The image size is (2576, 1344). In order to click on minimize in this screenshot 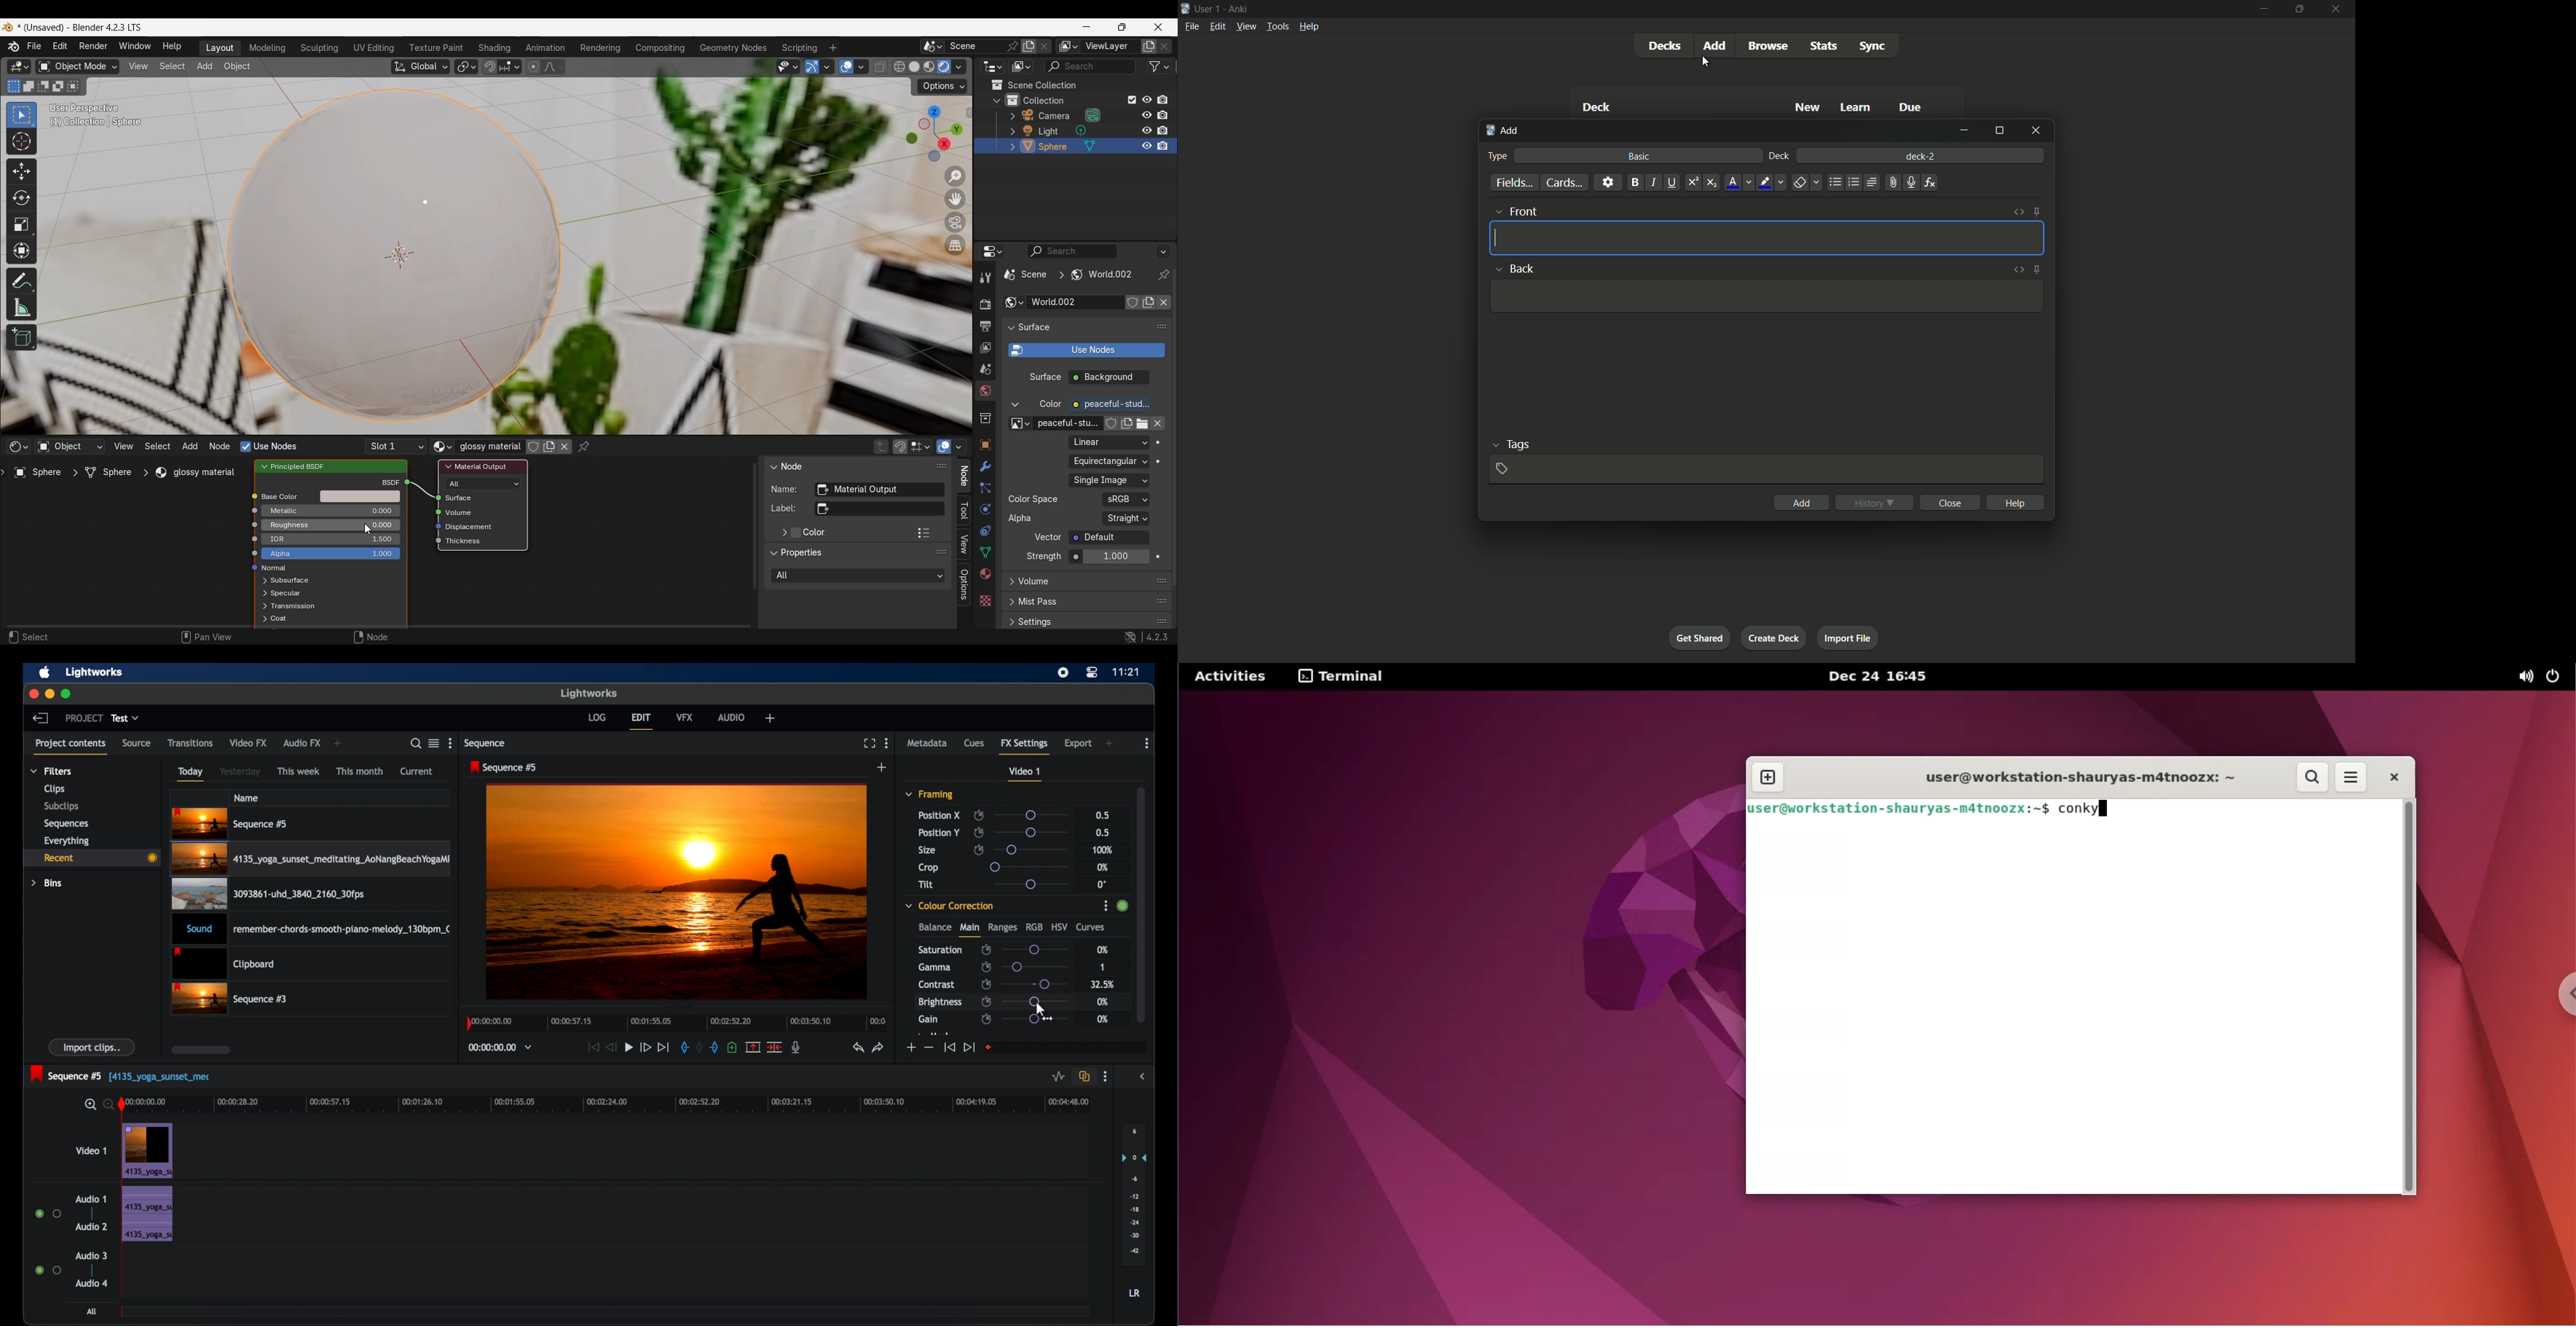, I will do `click(1967, 131)`.